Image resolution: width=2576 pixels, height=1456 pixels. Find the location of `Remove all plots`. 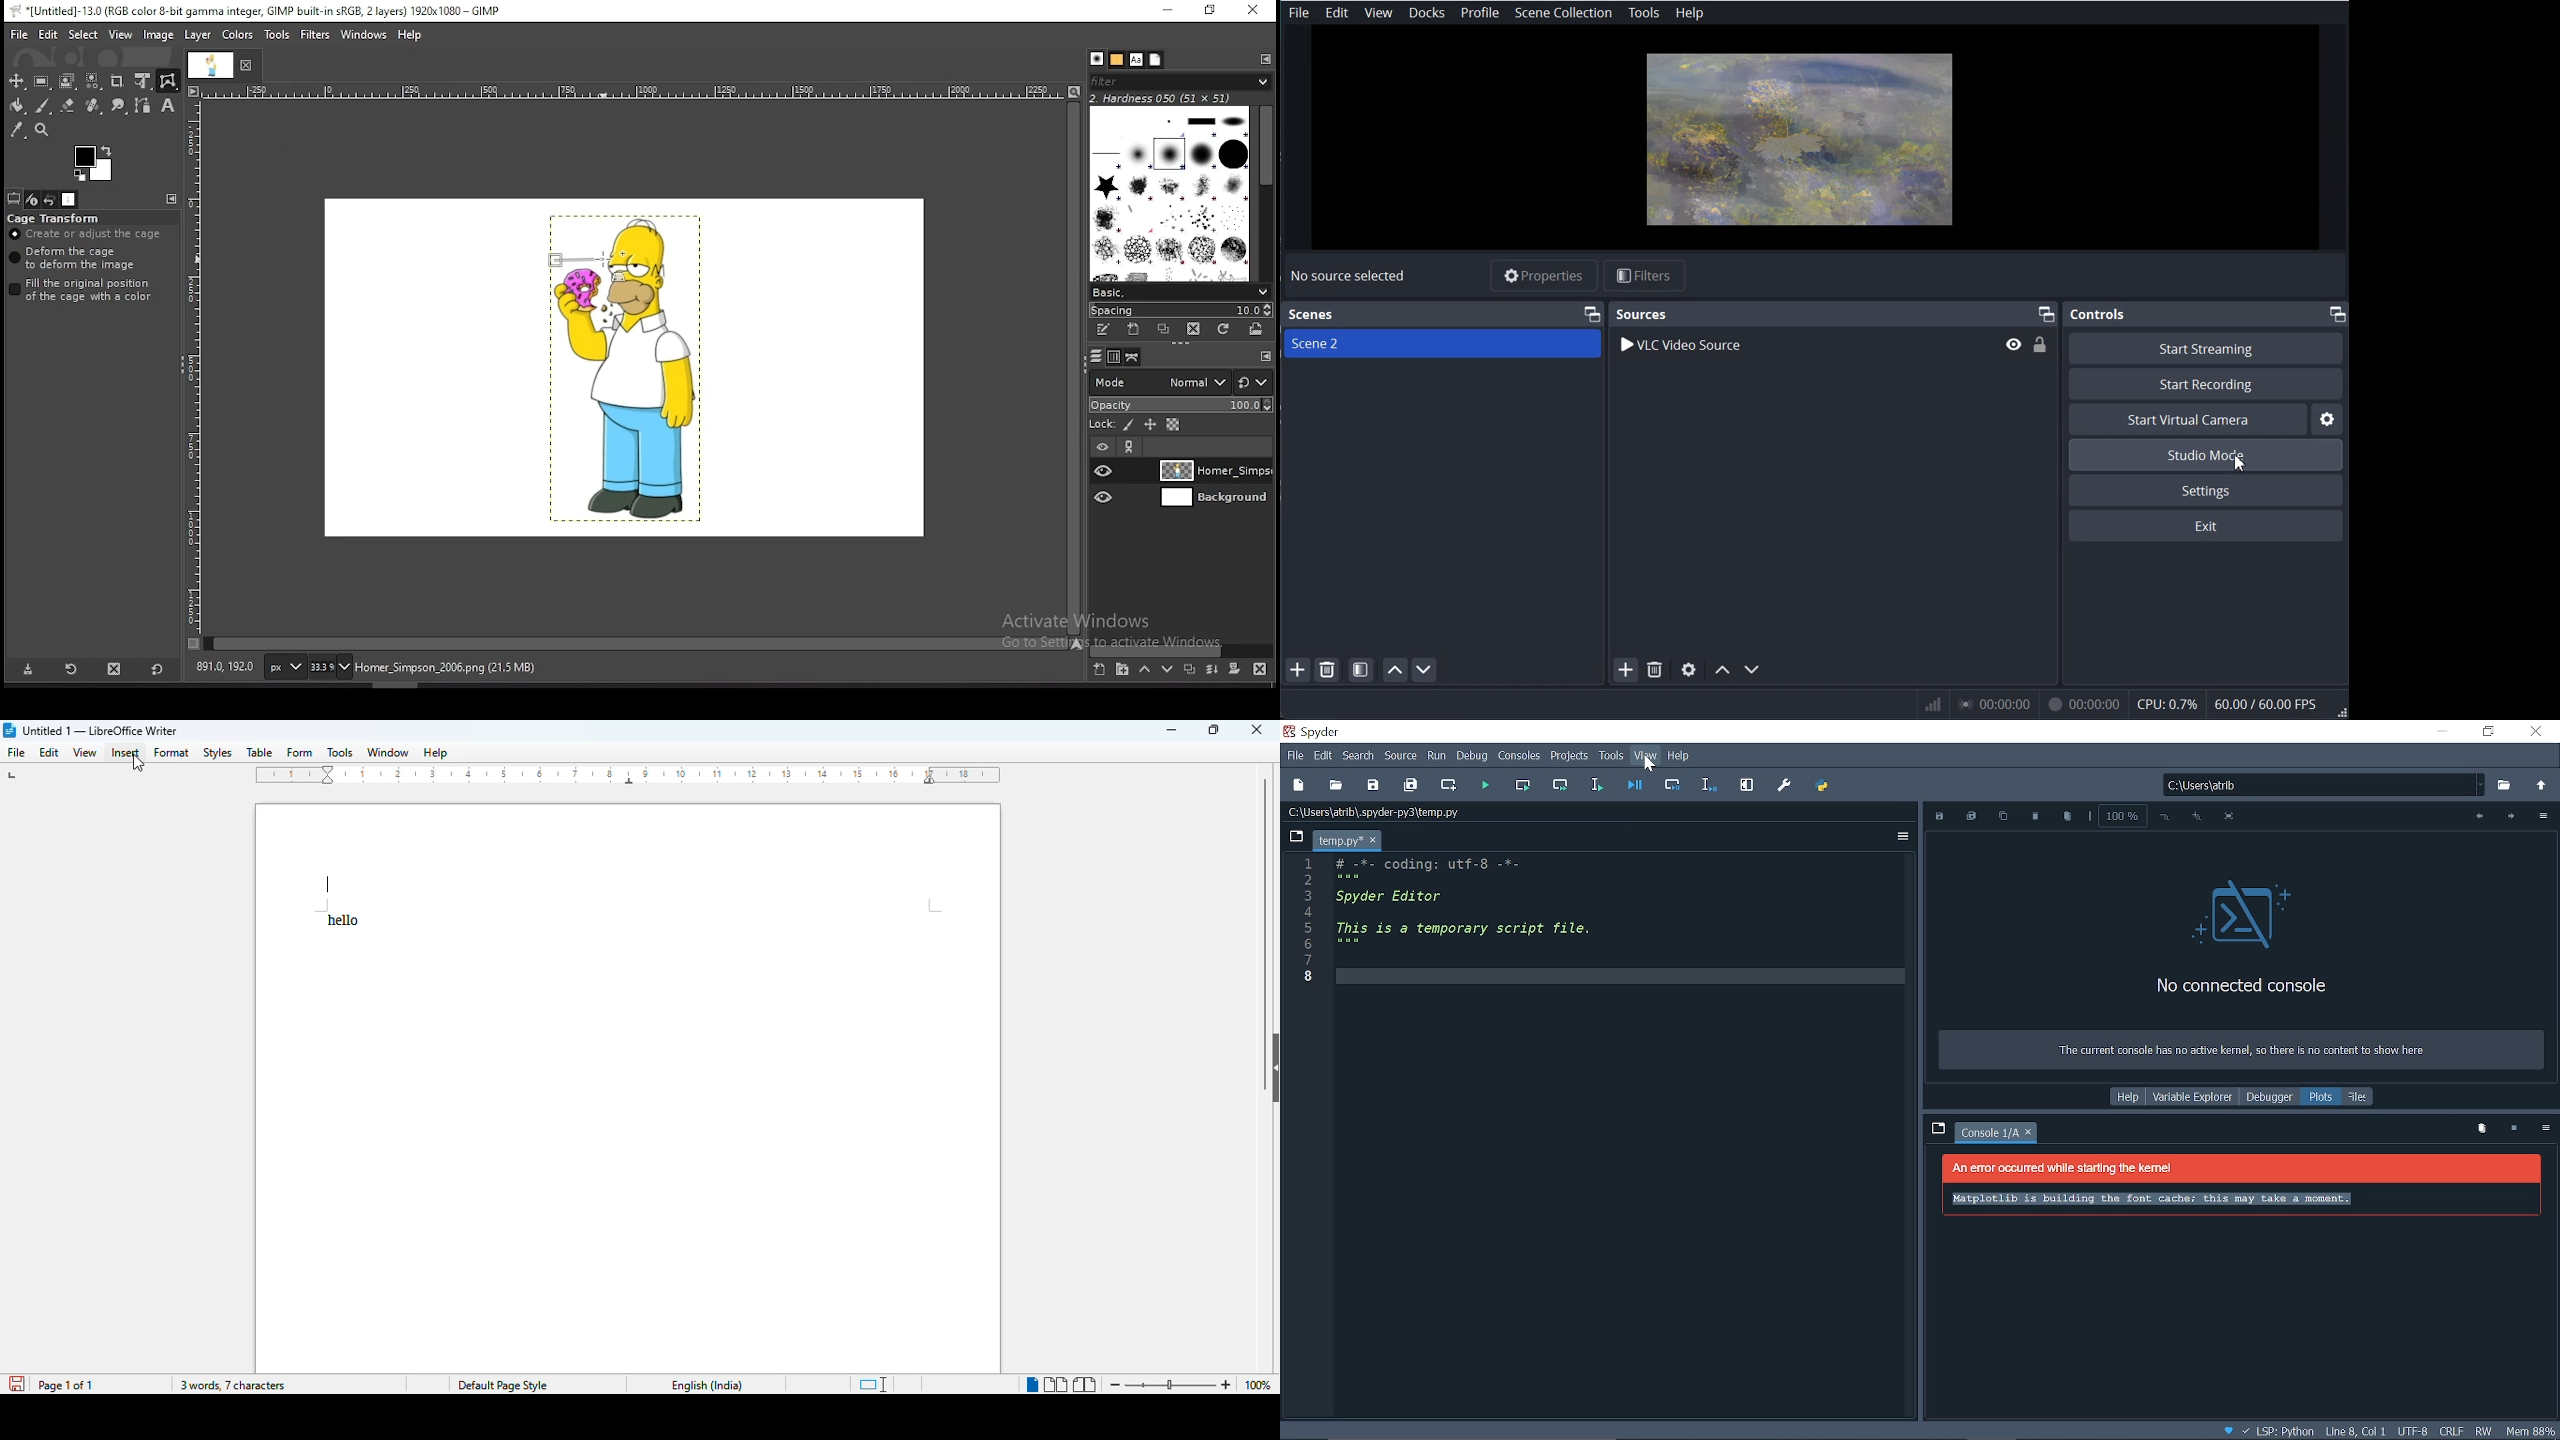

Remove all plots is located at coordinates (2067, 818).